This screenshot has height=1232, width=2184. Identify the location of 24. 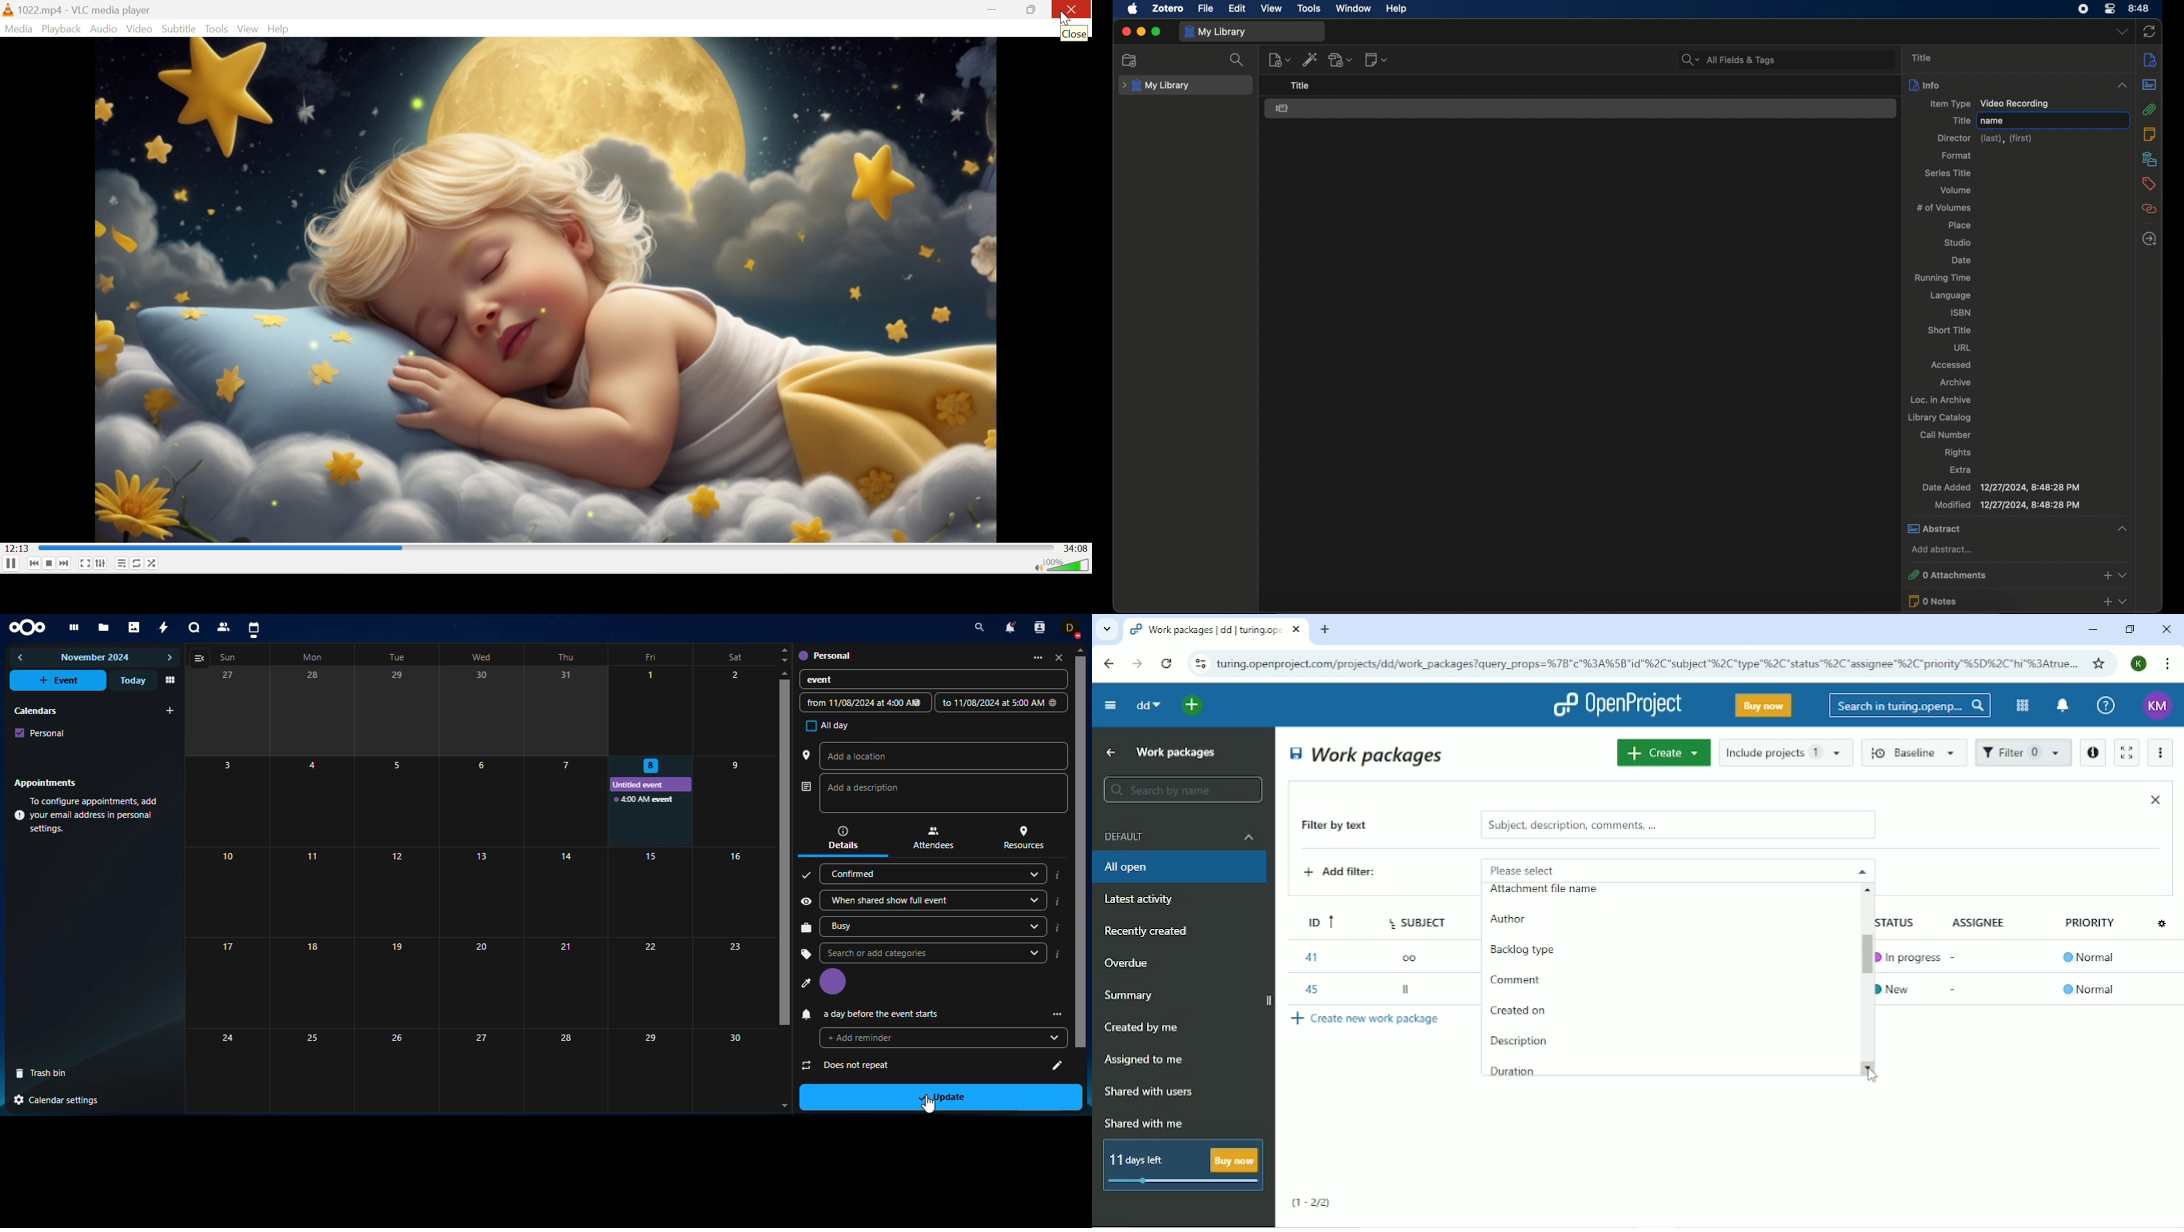
(226, 1067).